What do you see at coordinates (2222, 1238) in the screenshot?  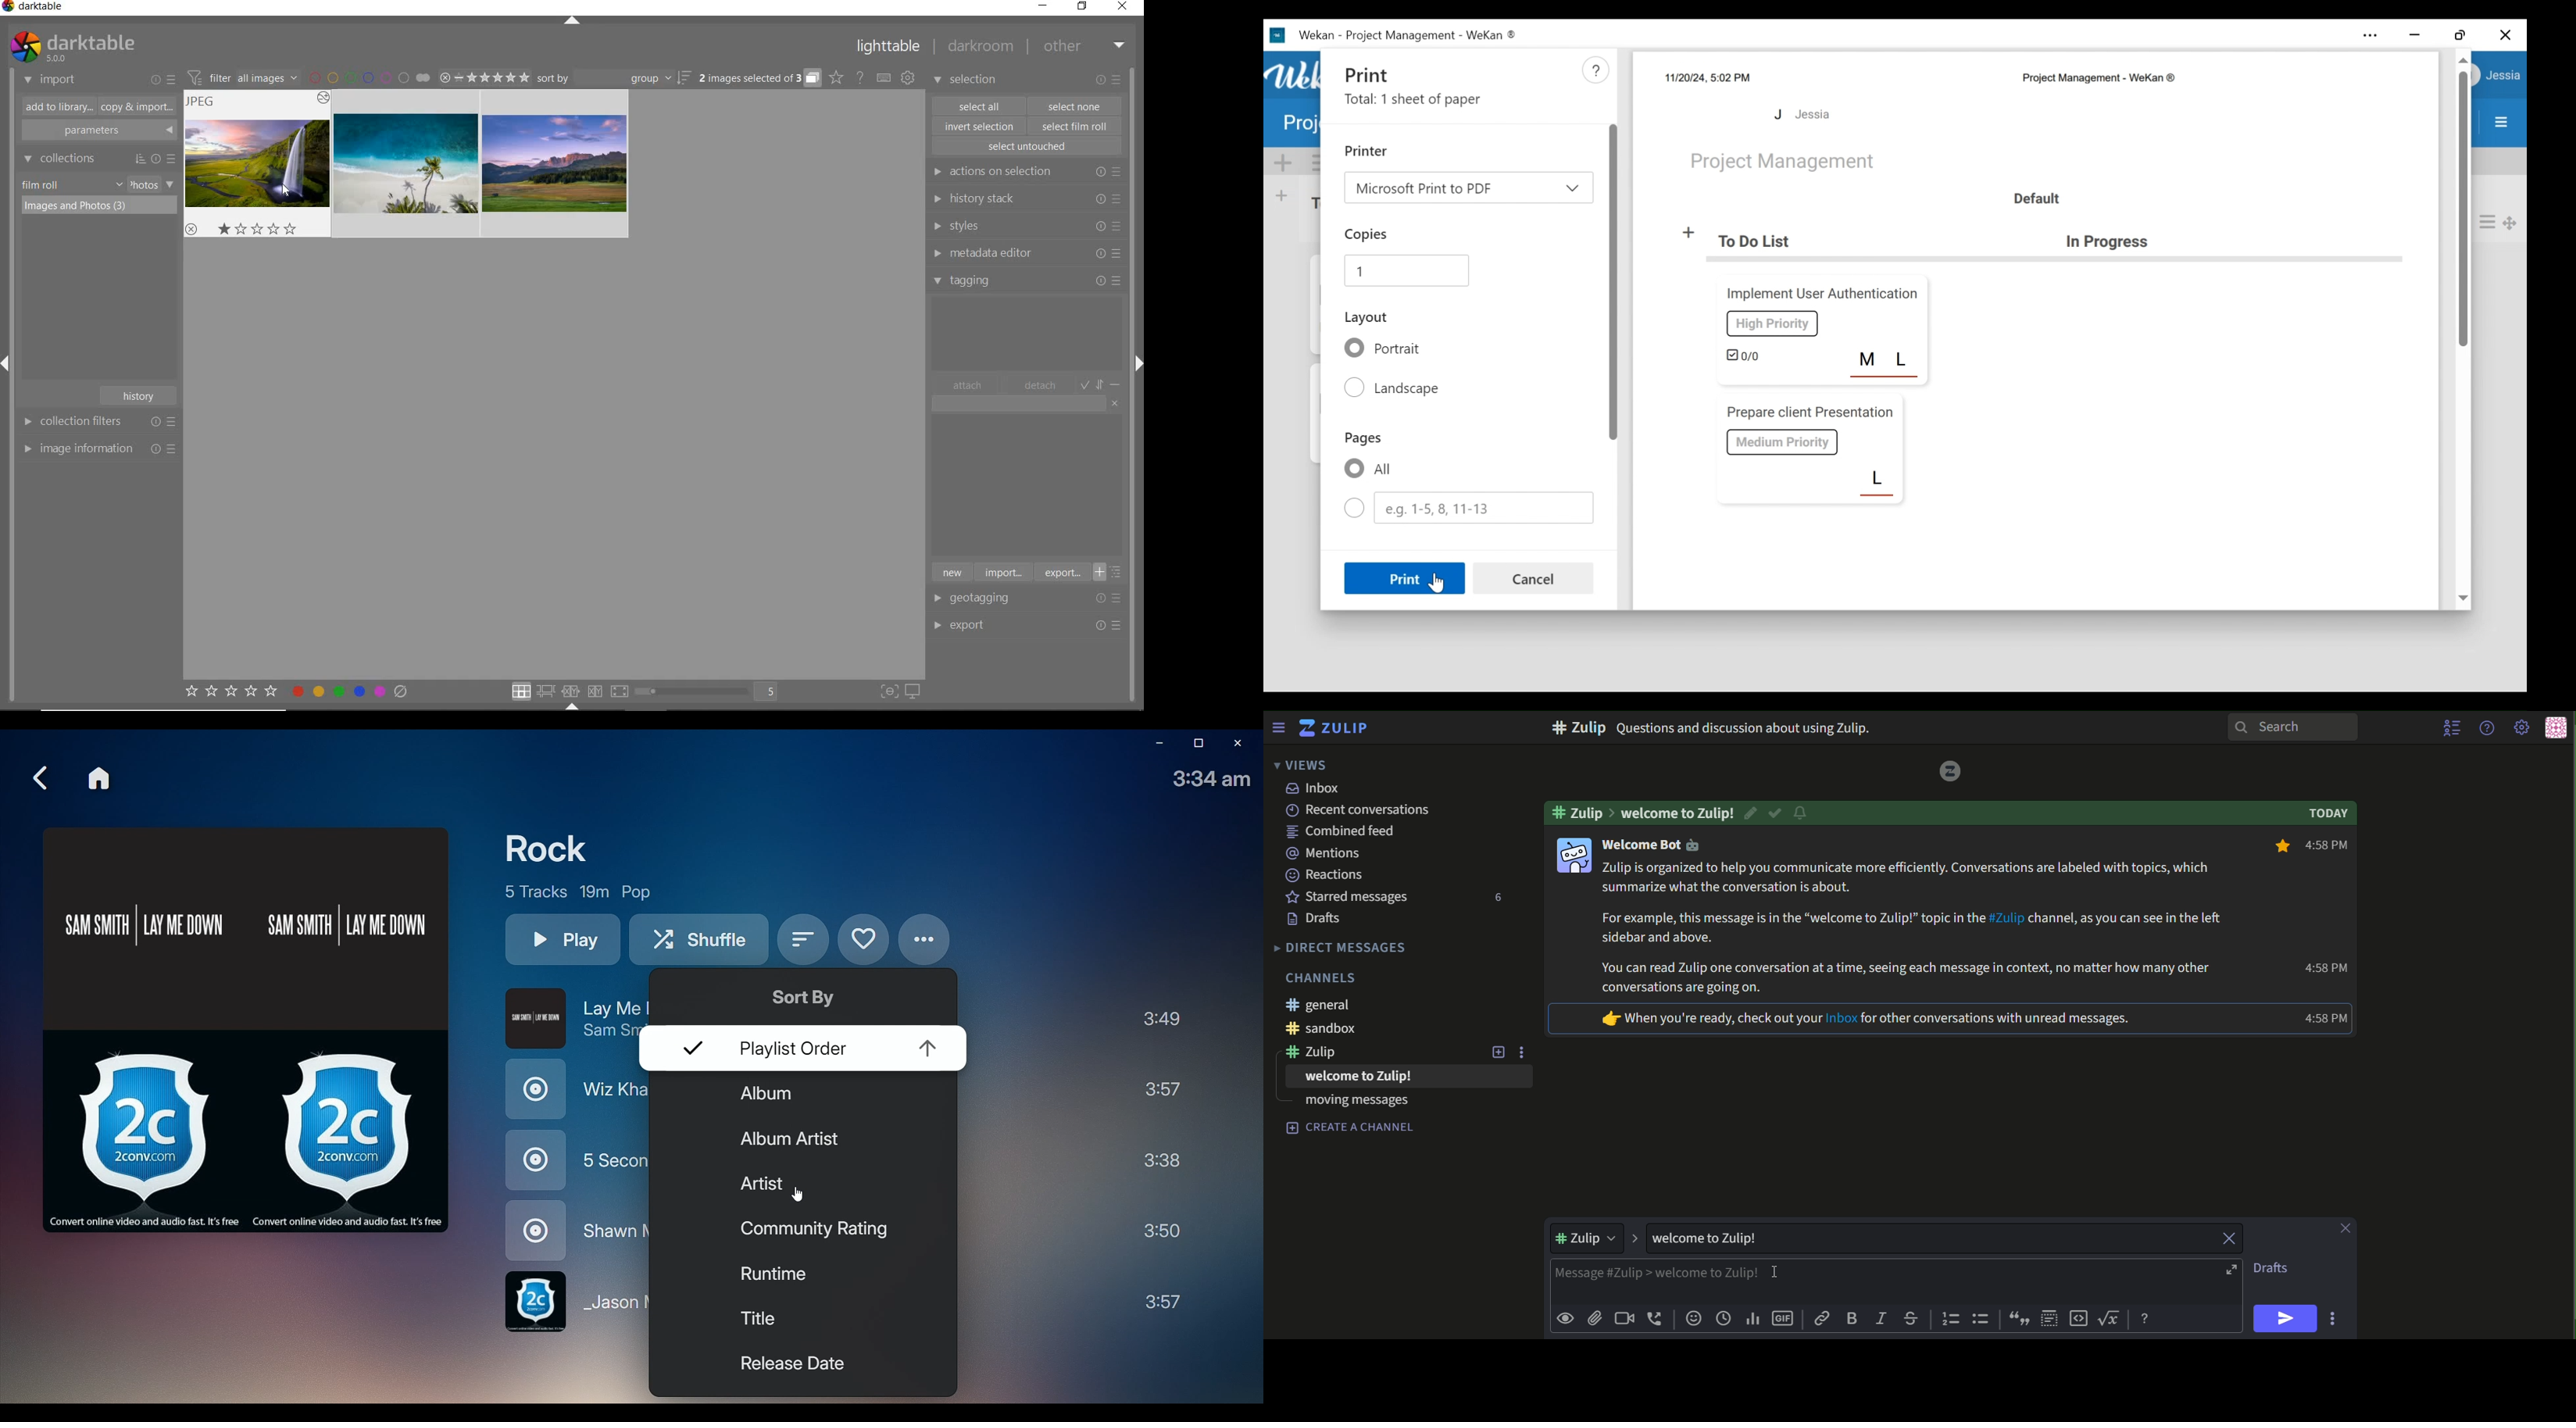 I see `close` at bounding box center [2222, 1238].